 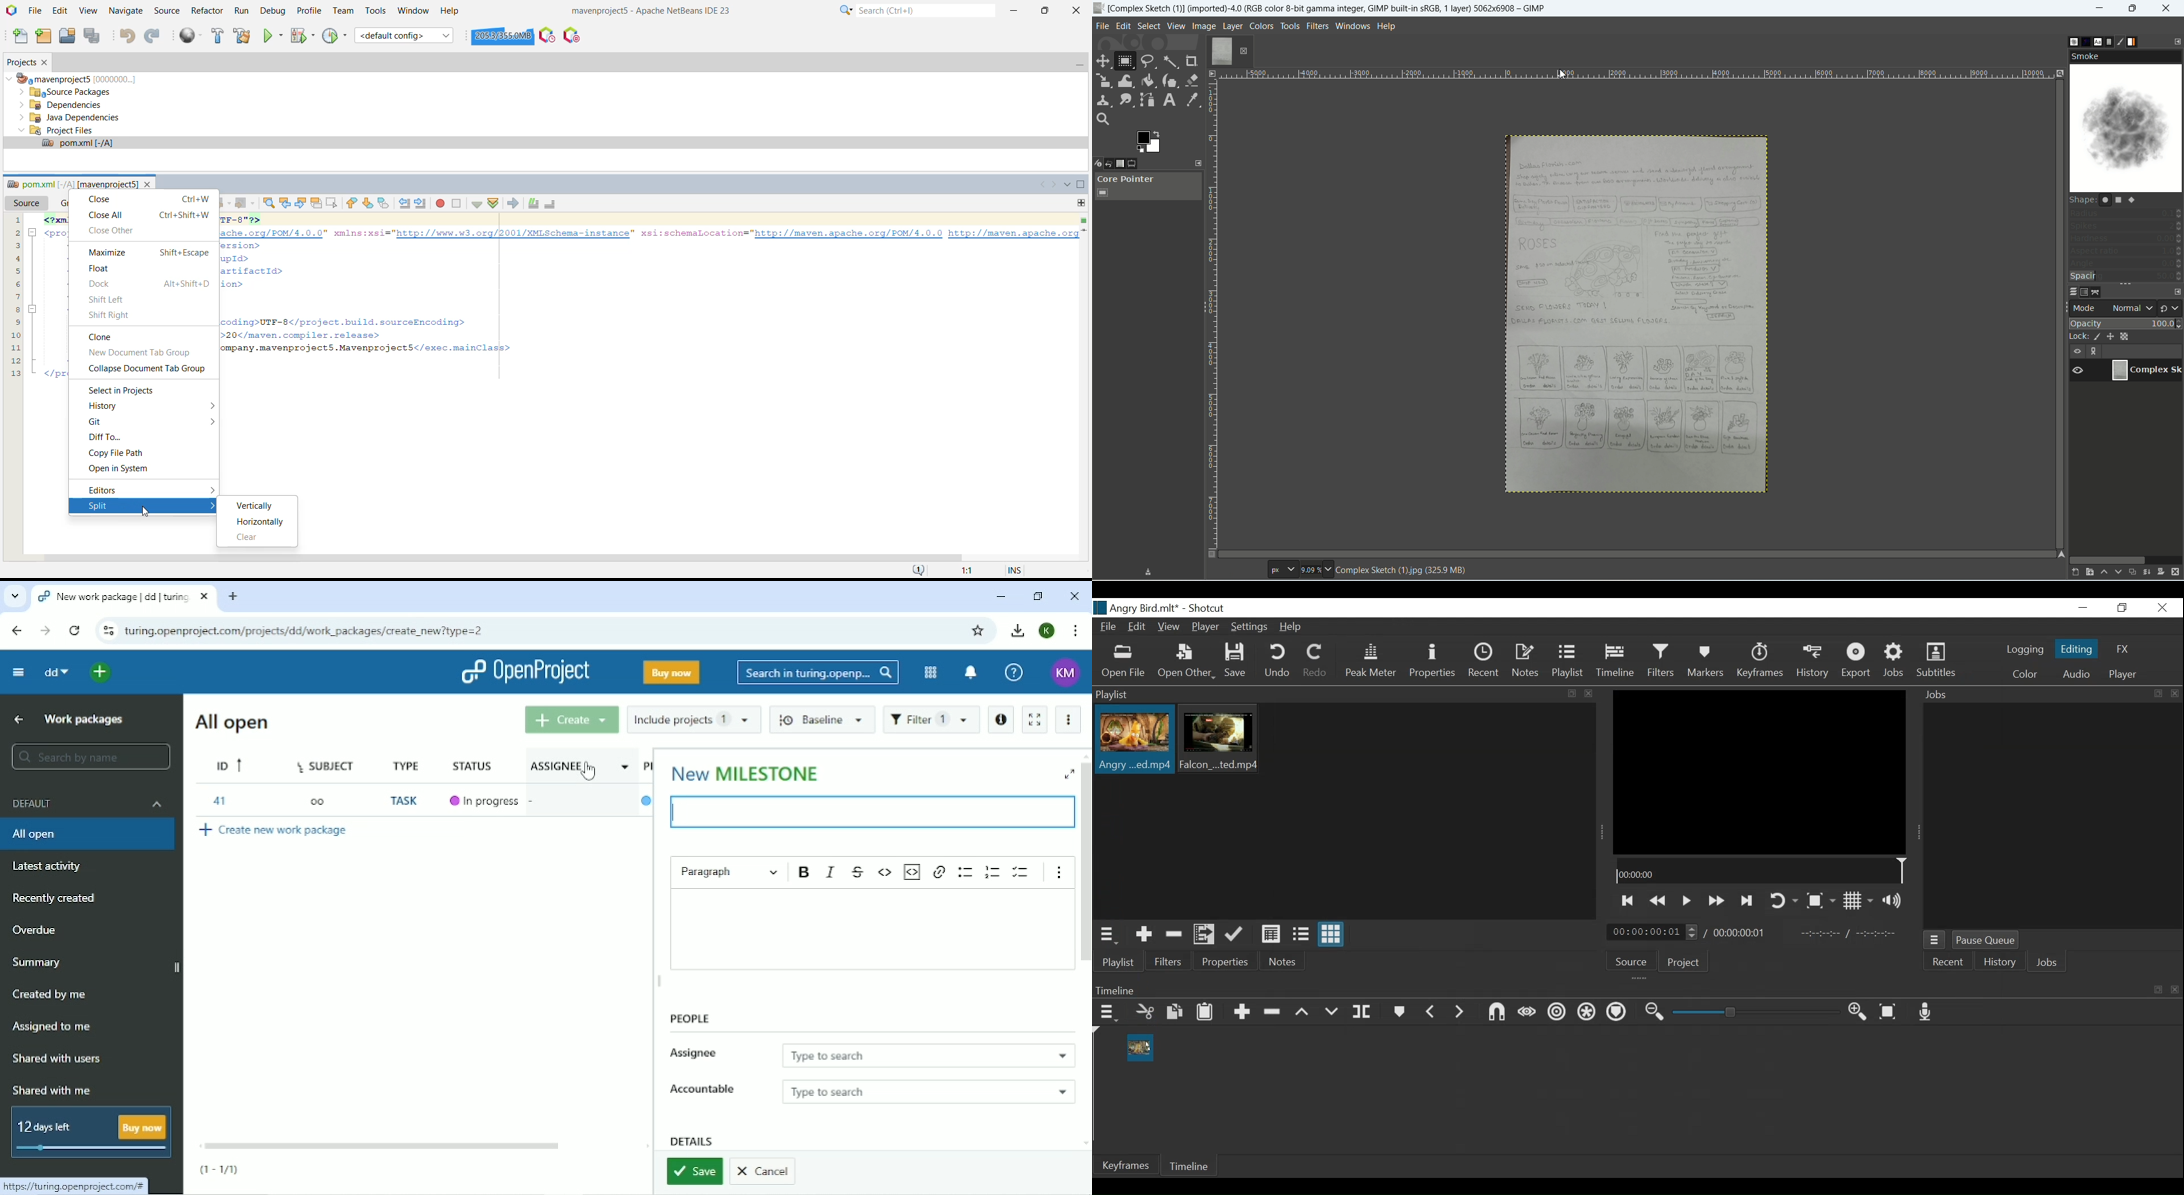 What do you see at coordinates (92, 1134) in the screenshot?
I see `12 days left` at bounding box center [92, 1134].